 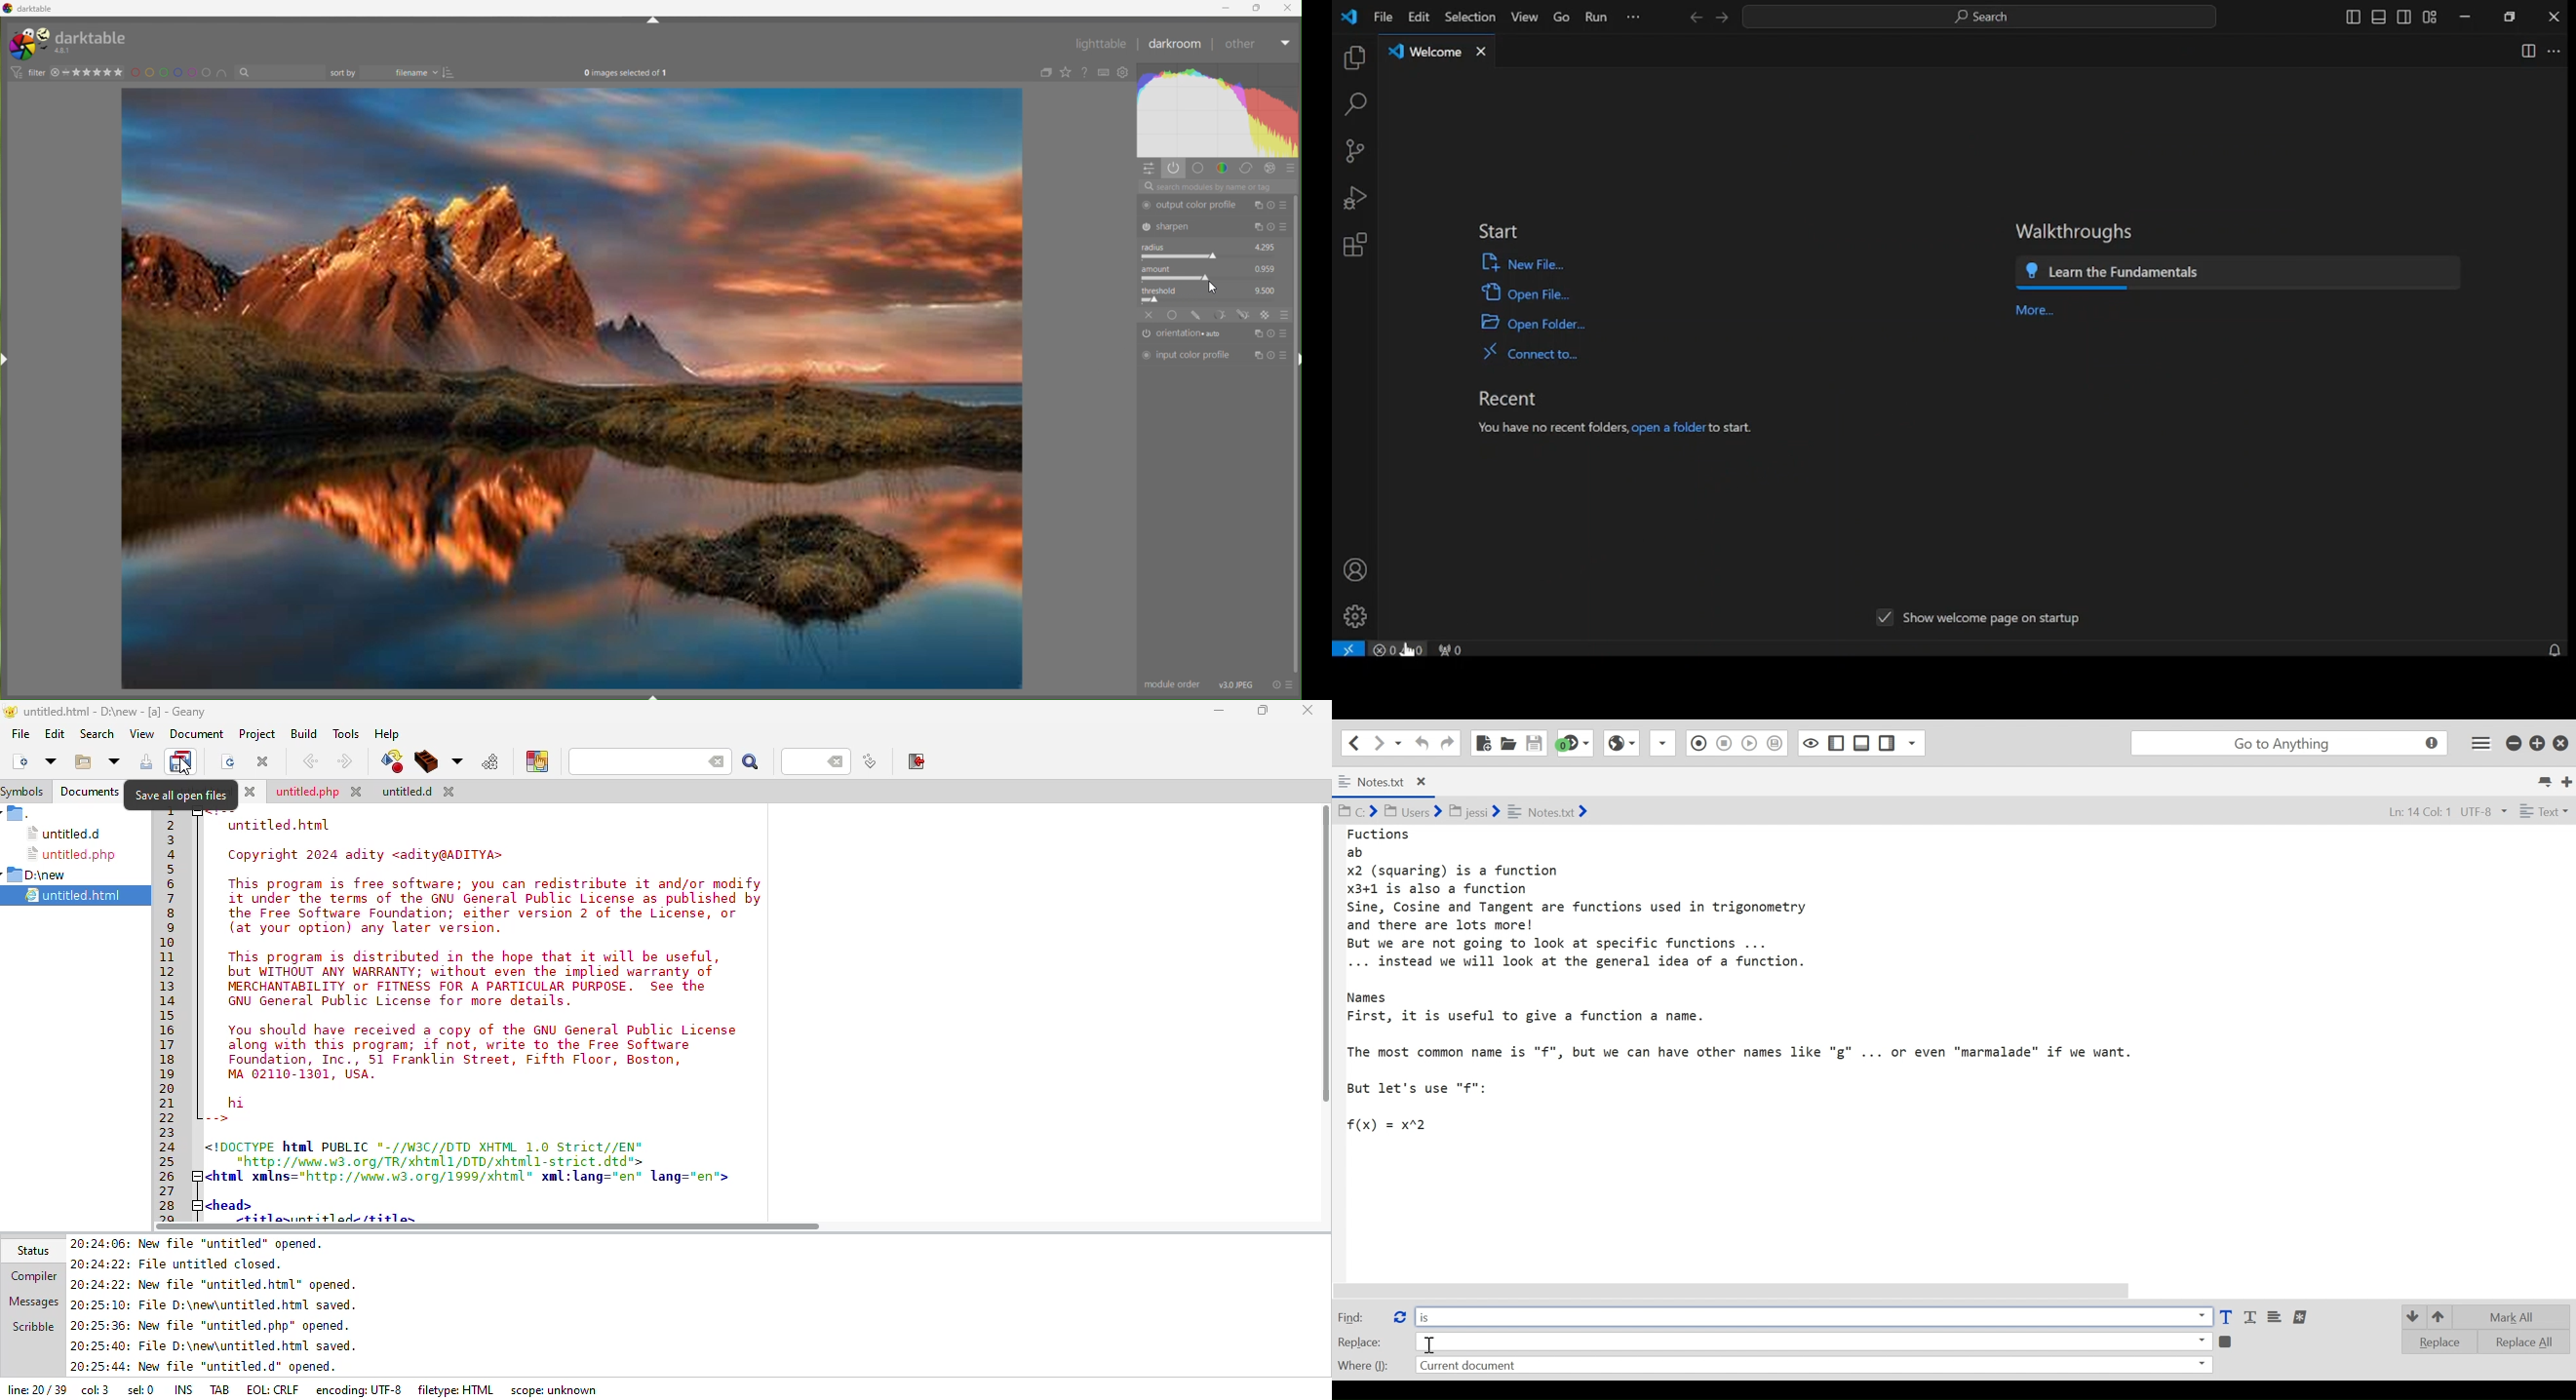 What do you see at coordinates (2512, 17) in the screenshot?
I see `restore down` at bounding box center [2512, 17].